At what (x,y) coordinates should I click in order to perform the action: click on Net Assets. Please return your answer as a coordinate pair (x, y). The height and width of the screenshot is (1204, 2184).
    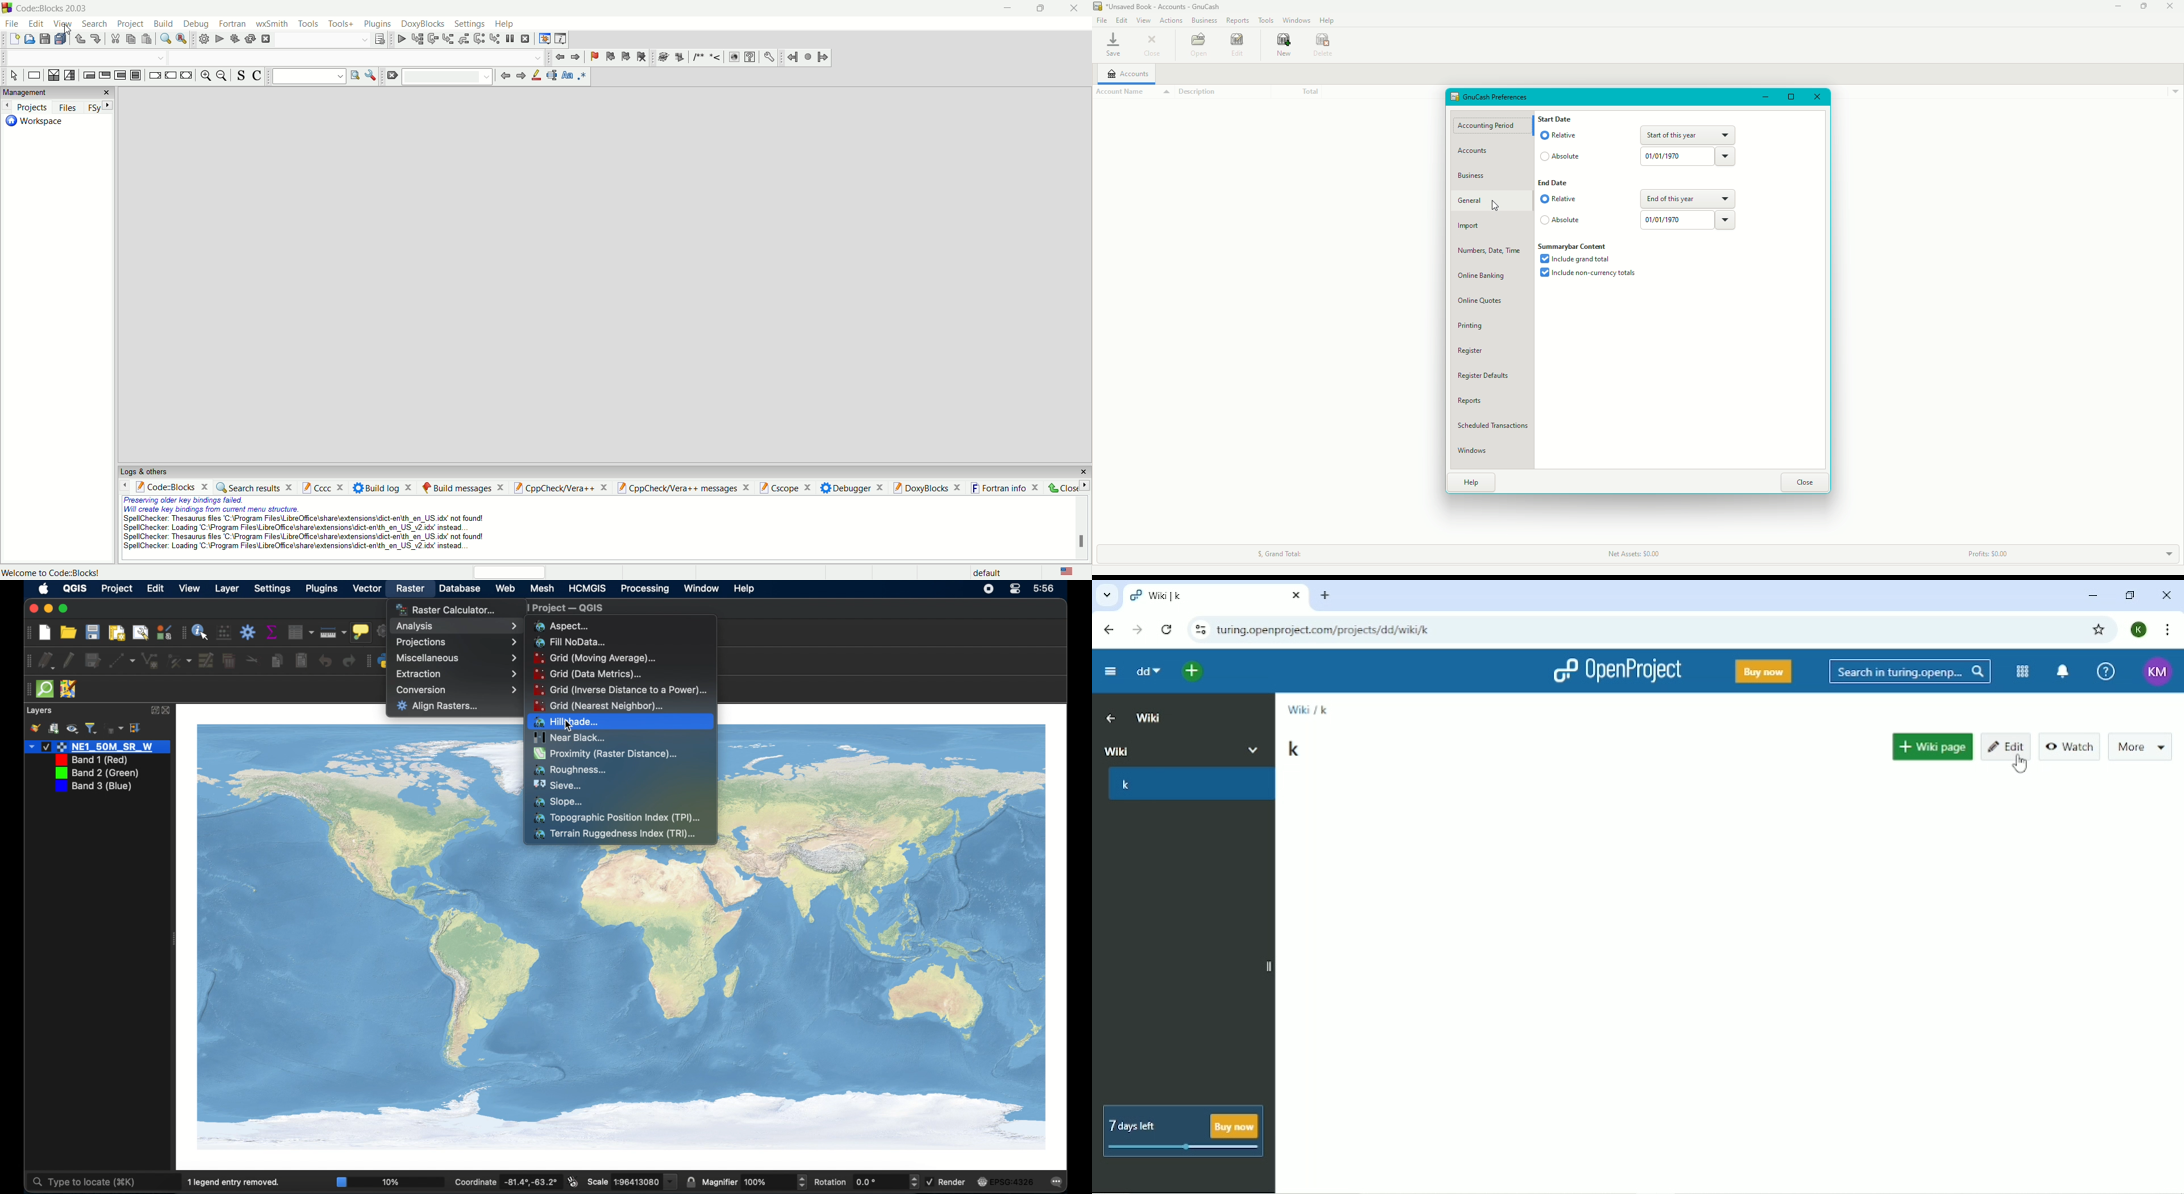
    Looking at the image, I should click on (1631, 555).